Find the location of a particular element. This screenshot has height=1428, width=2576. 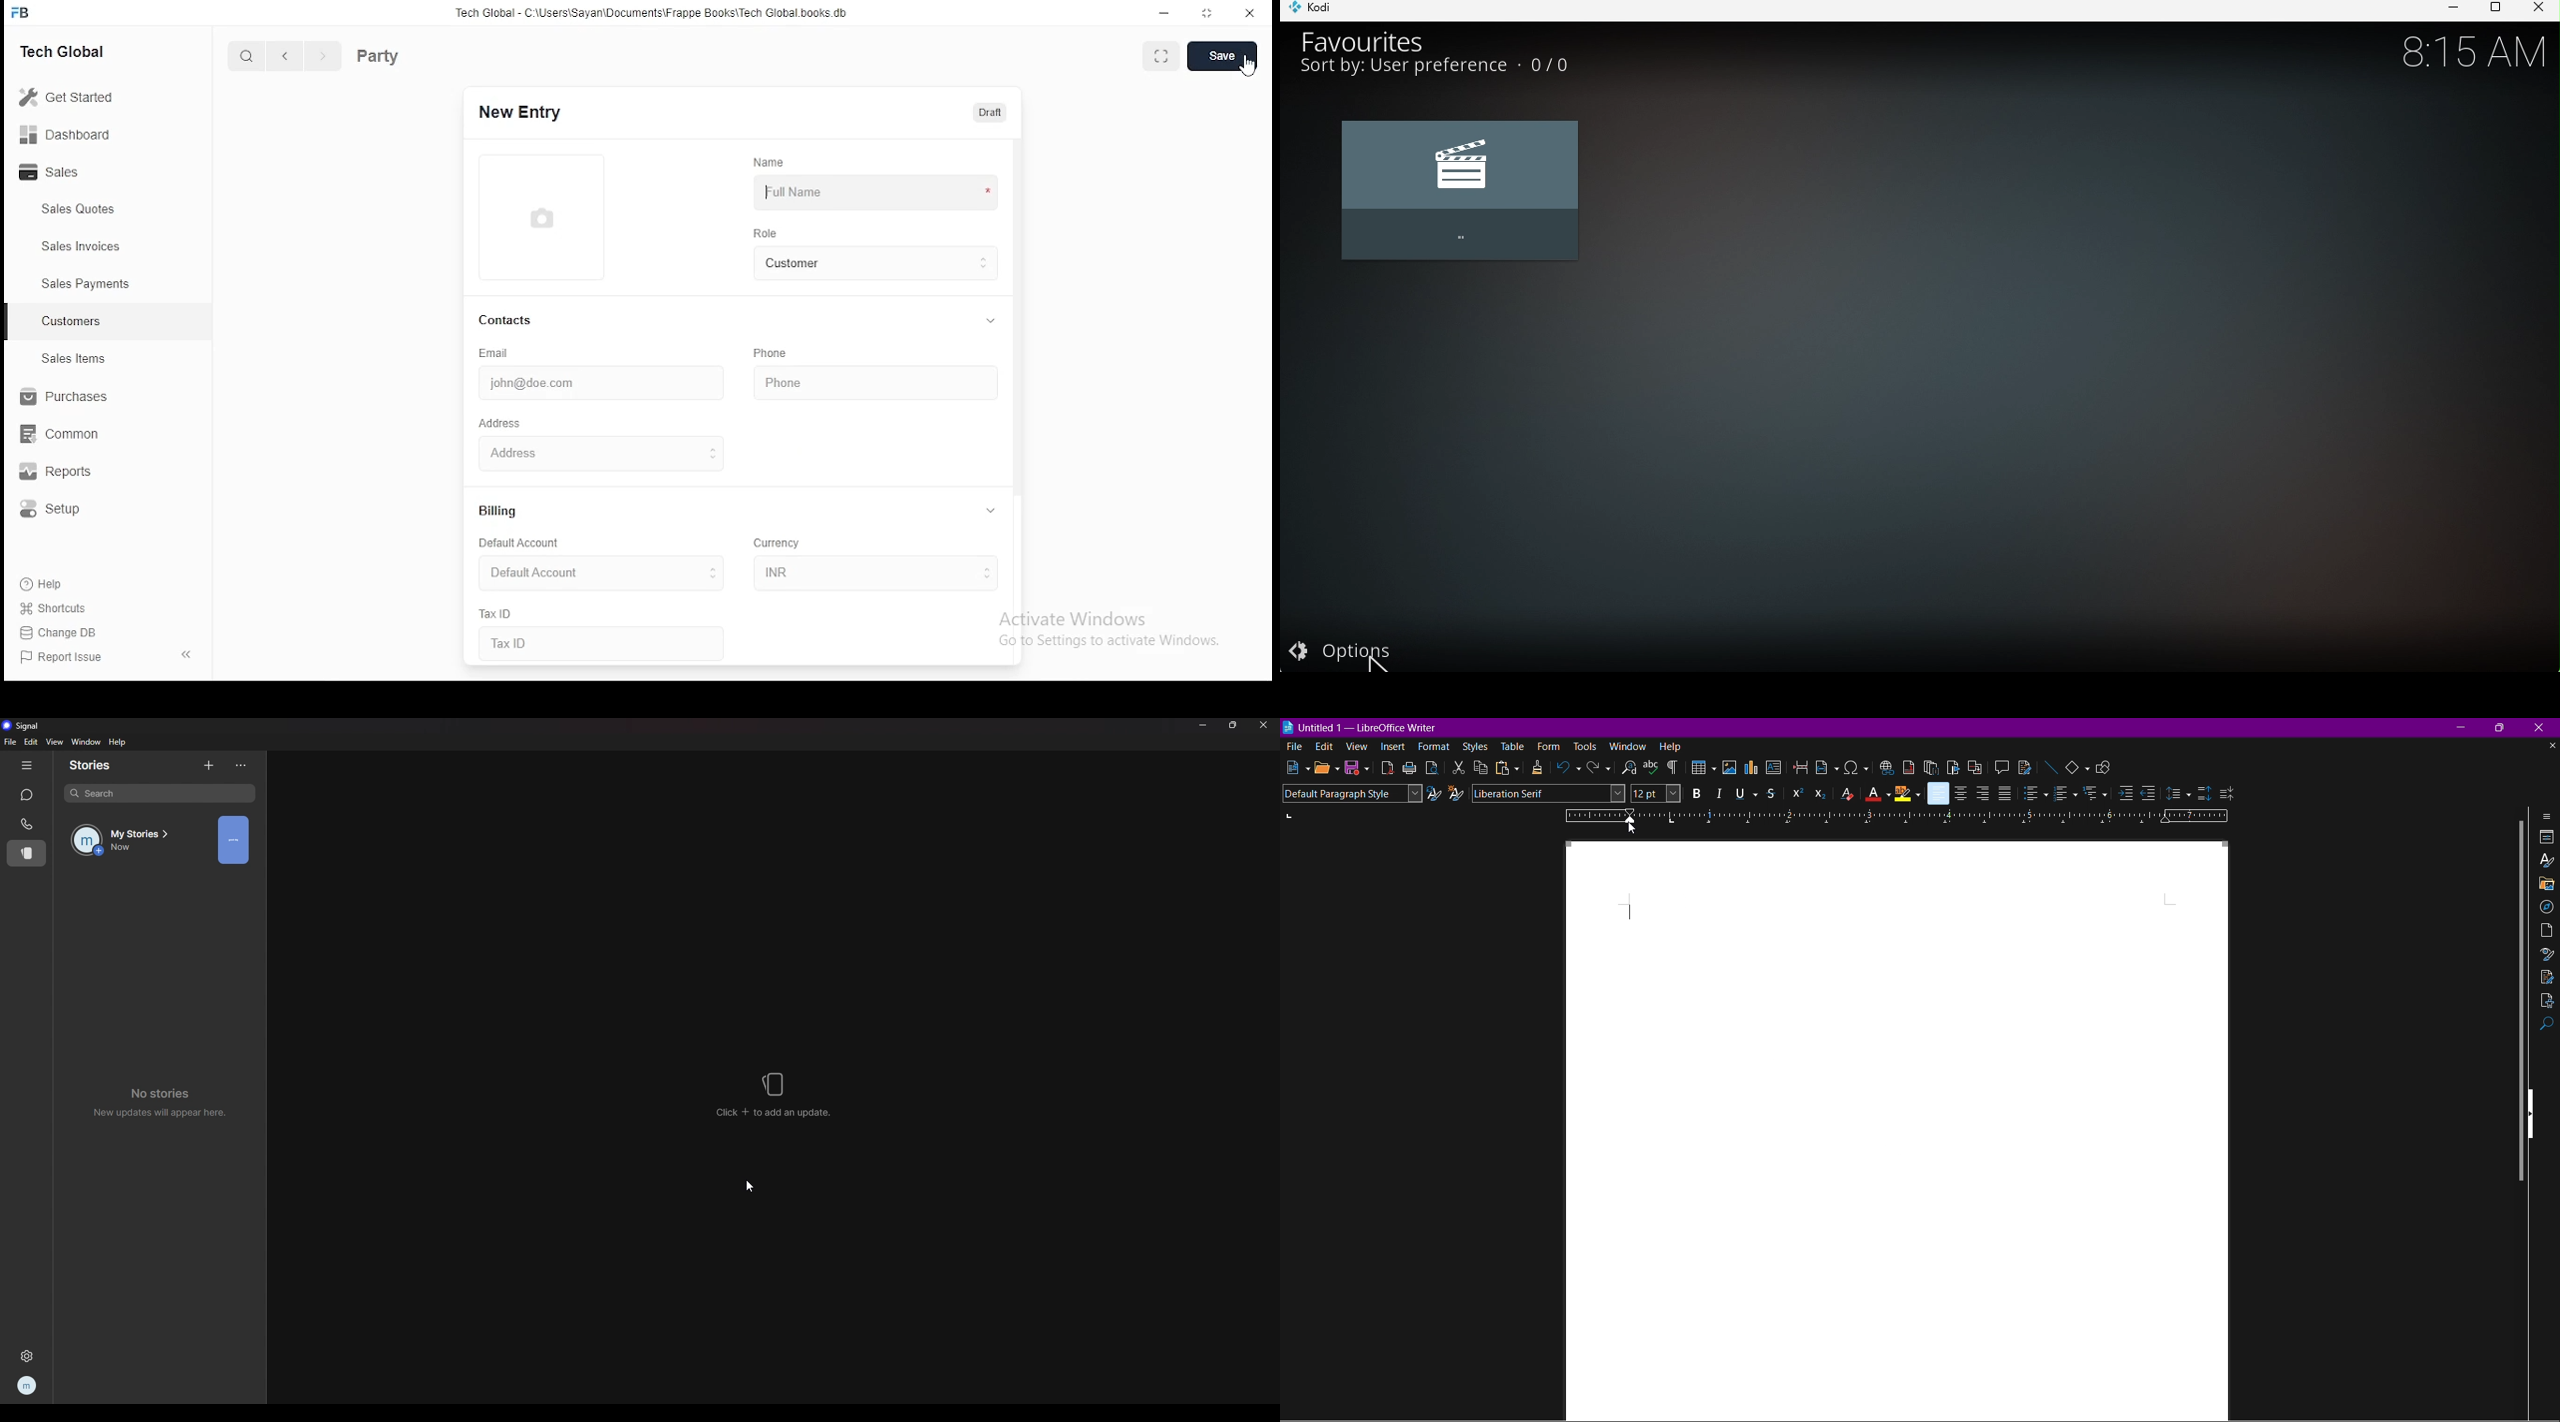

customers is located at coordinates (72, 322).